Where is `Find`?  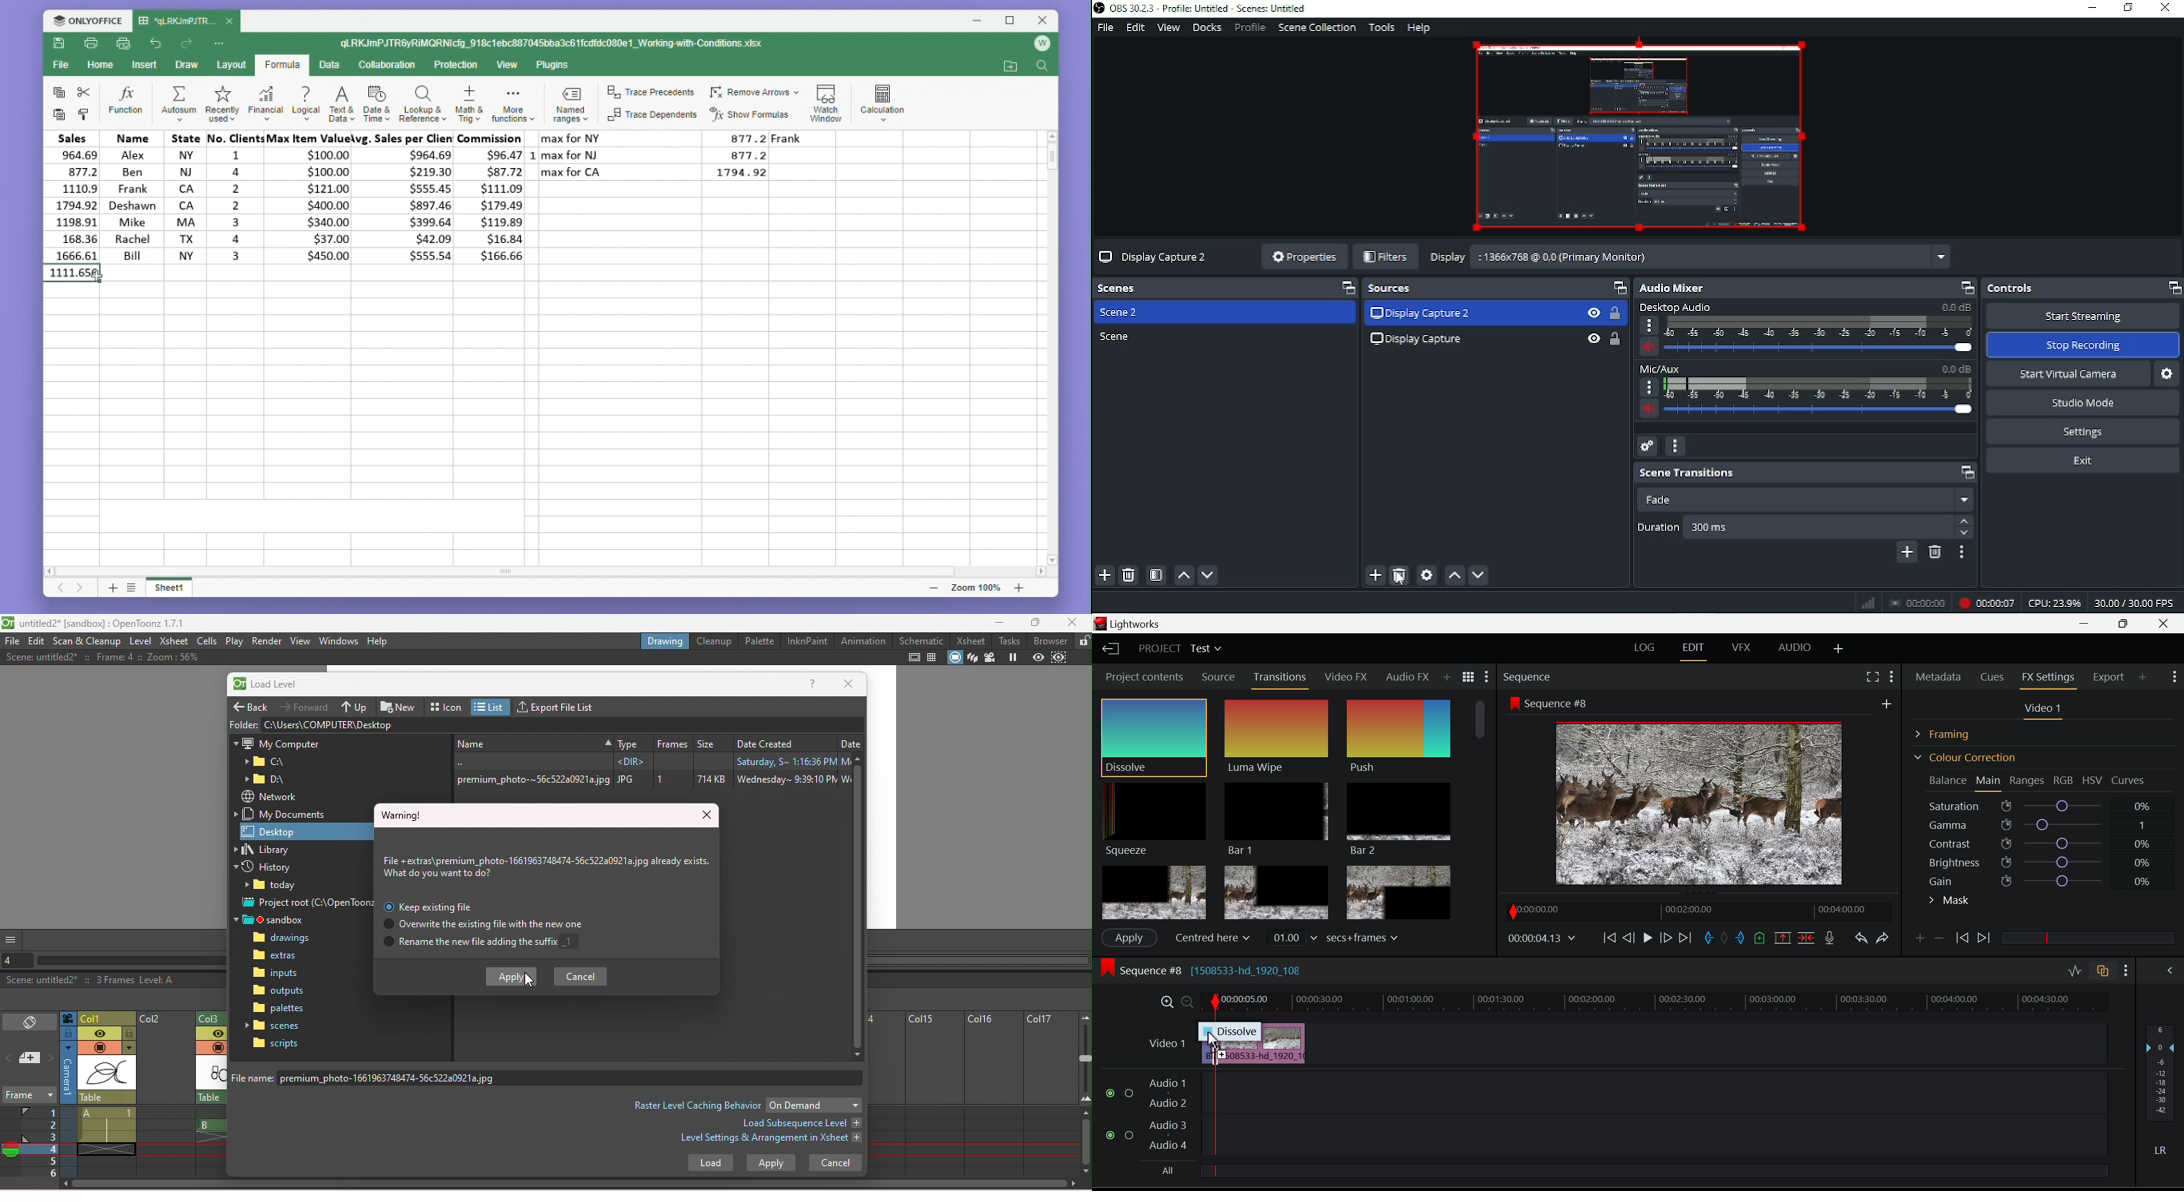 Find is located at coordinates (1042, 68).